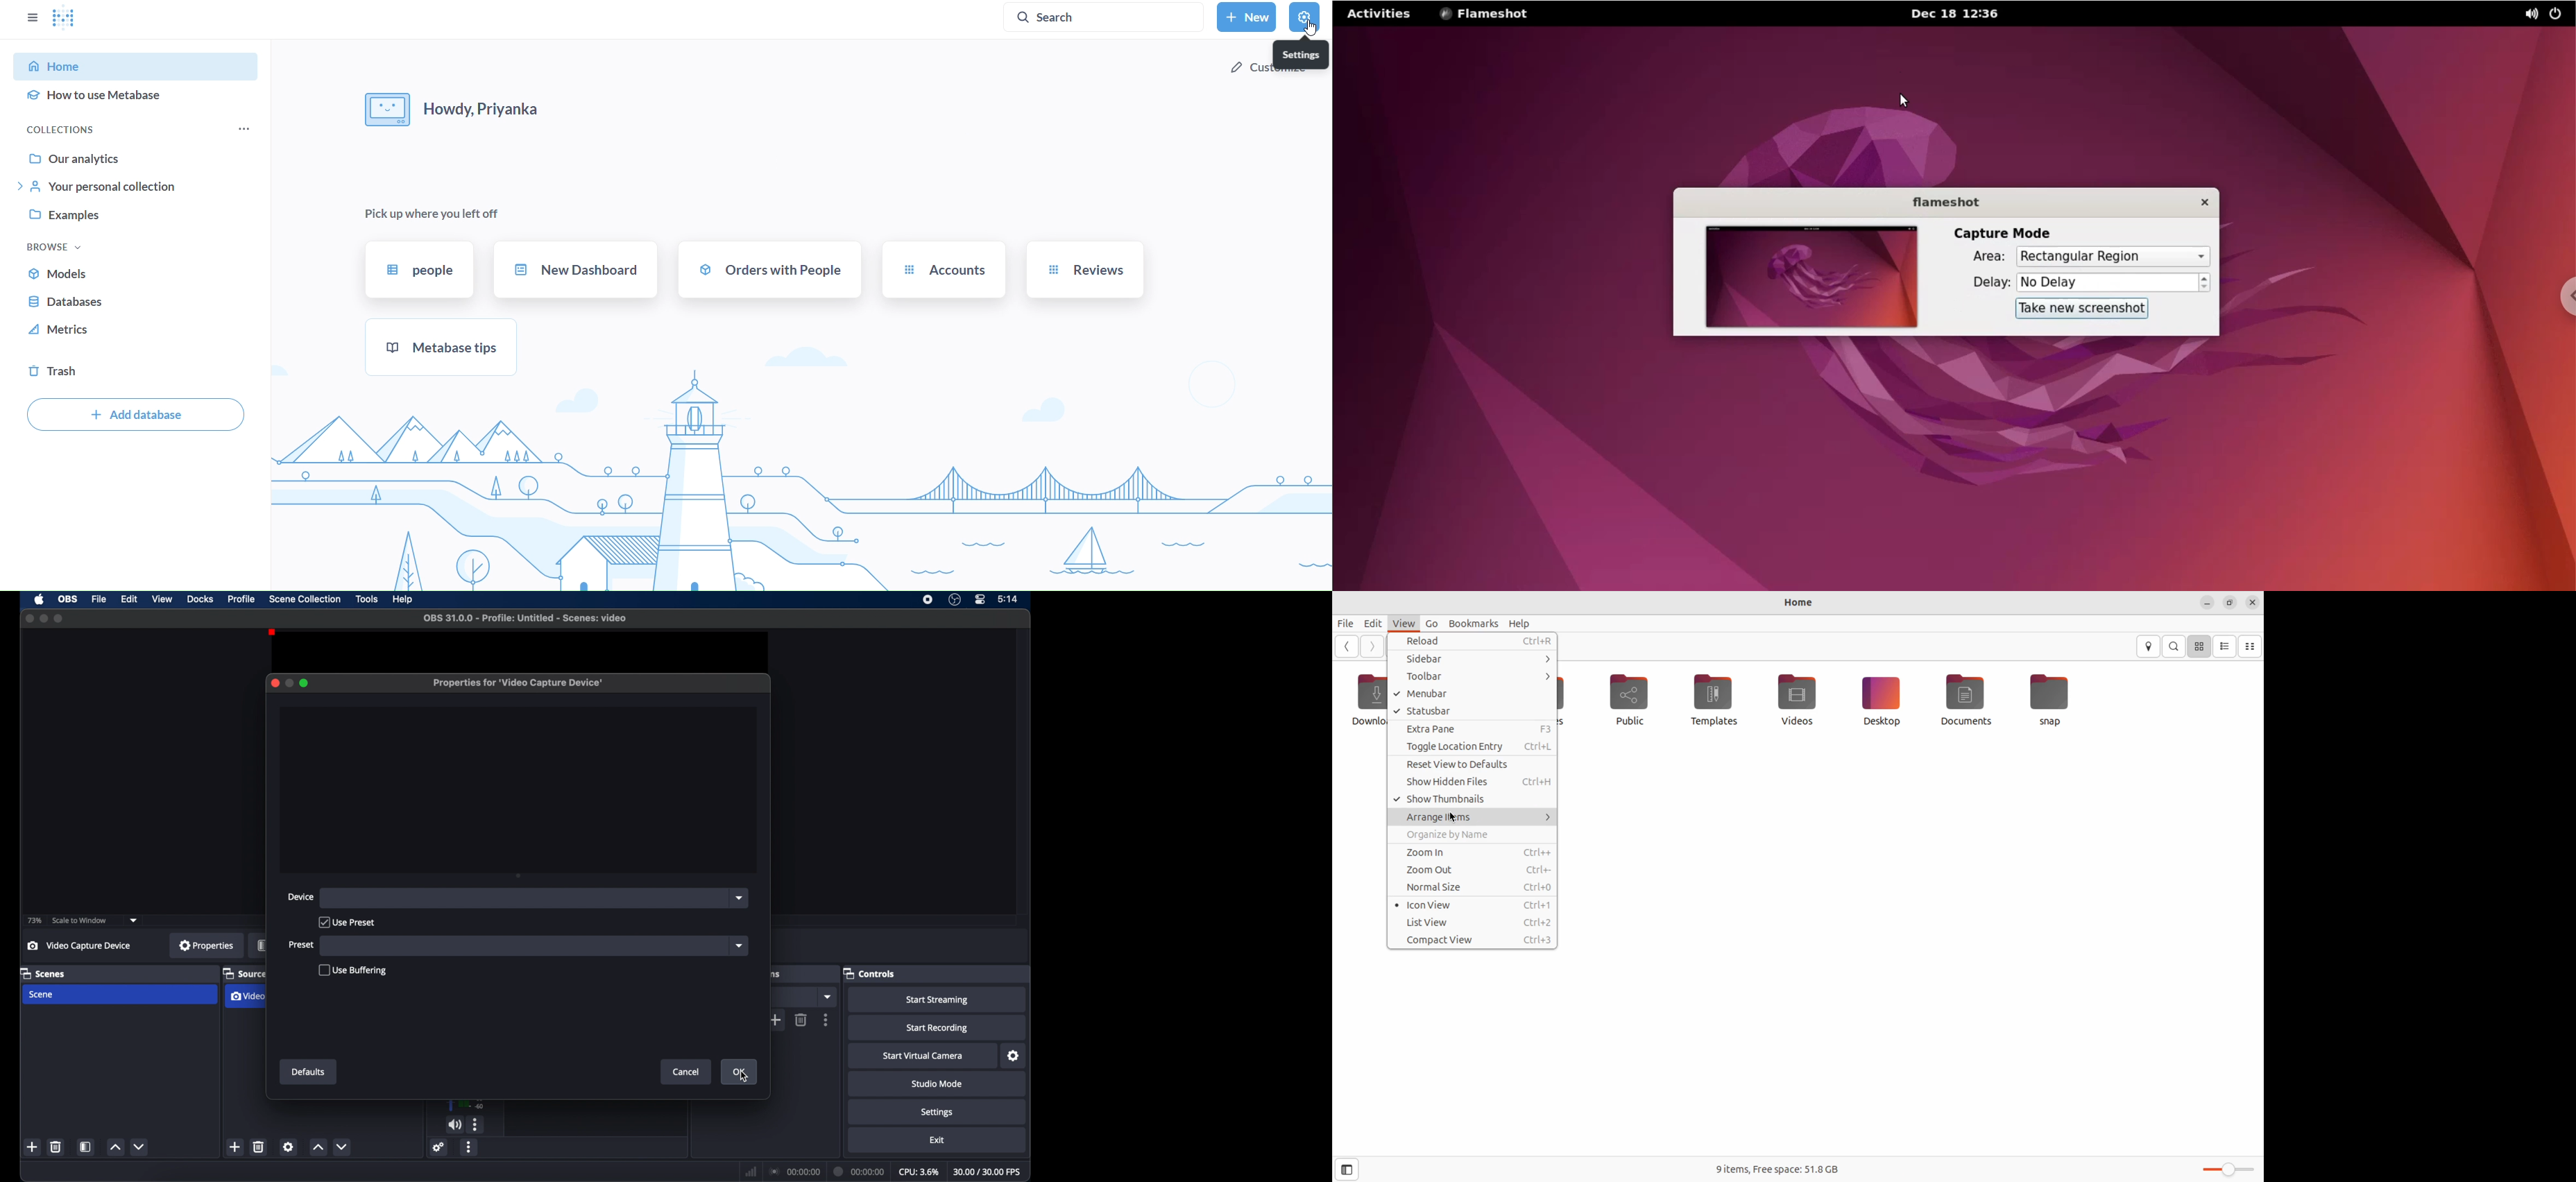  Describe the element at coordinates (289, 683) in the screenshot. I see `minimize` at that location.